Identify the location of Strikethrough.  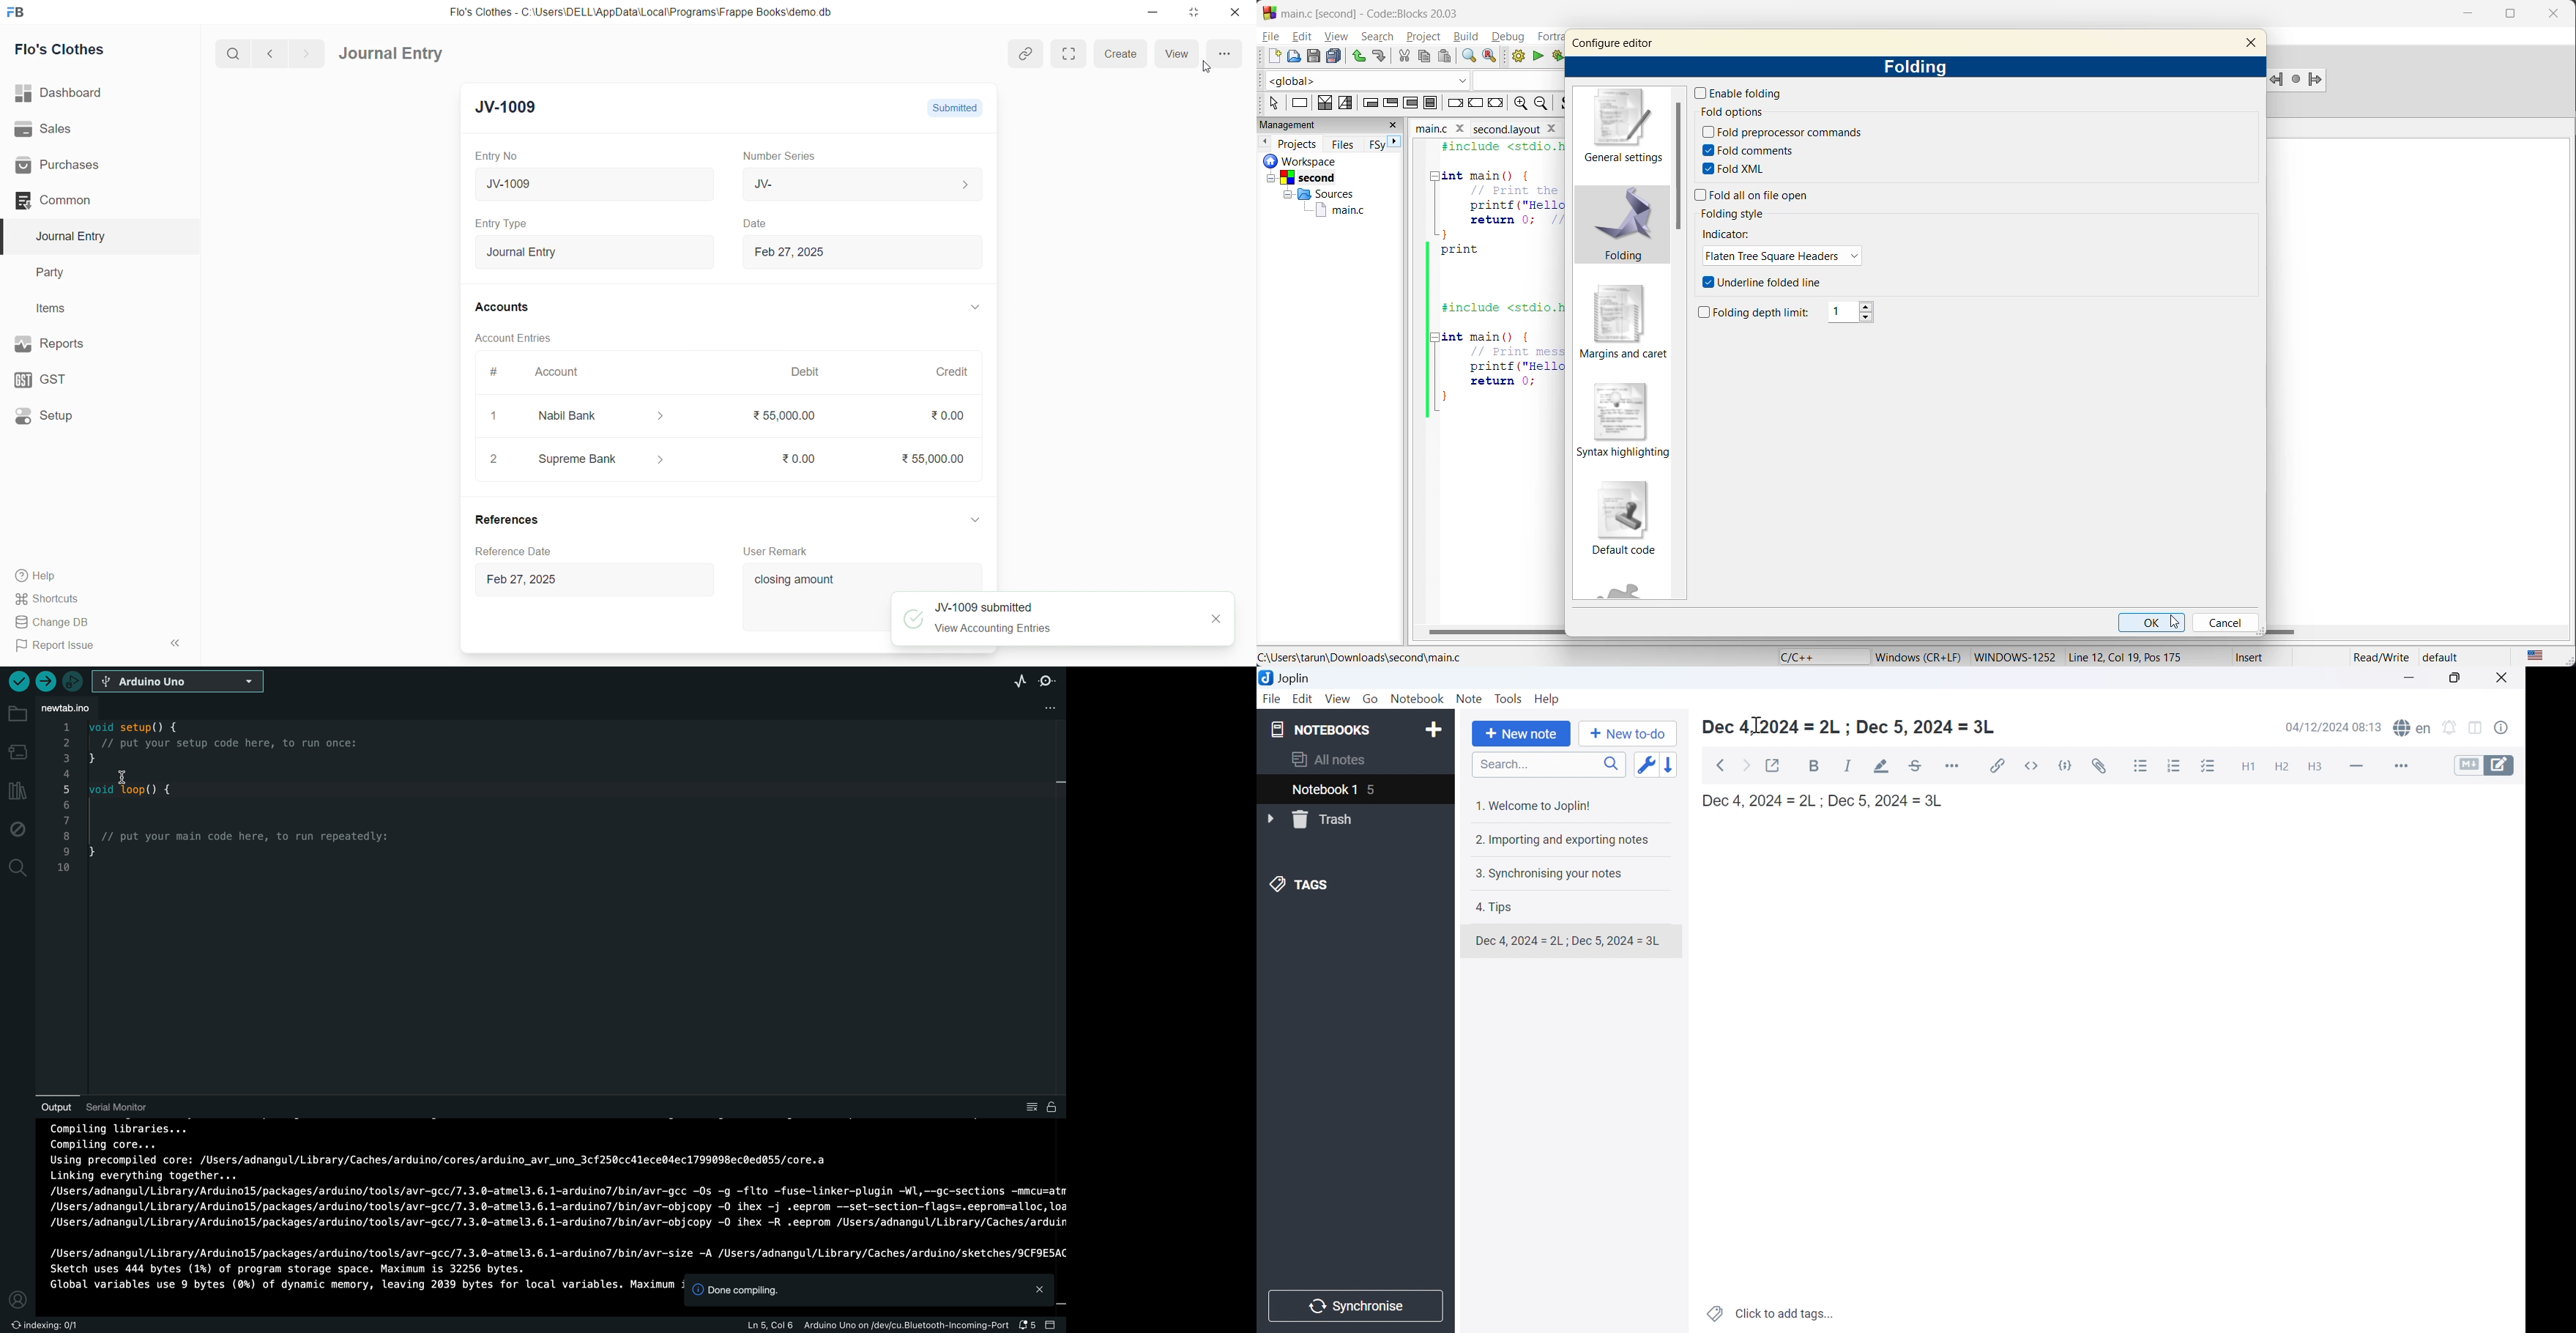
(1917, 766).